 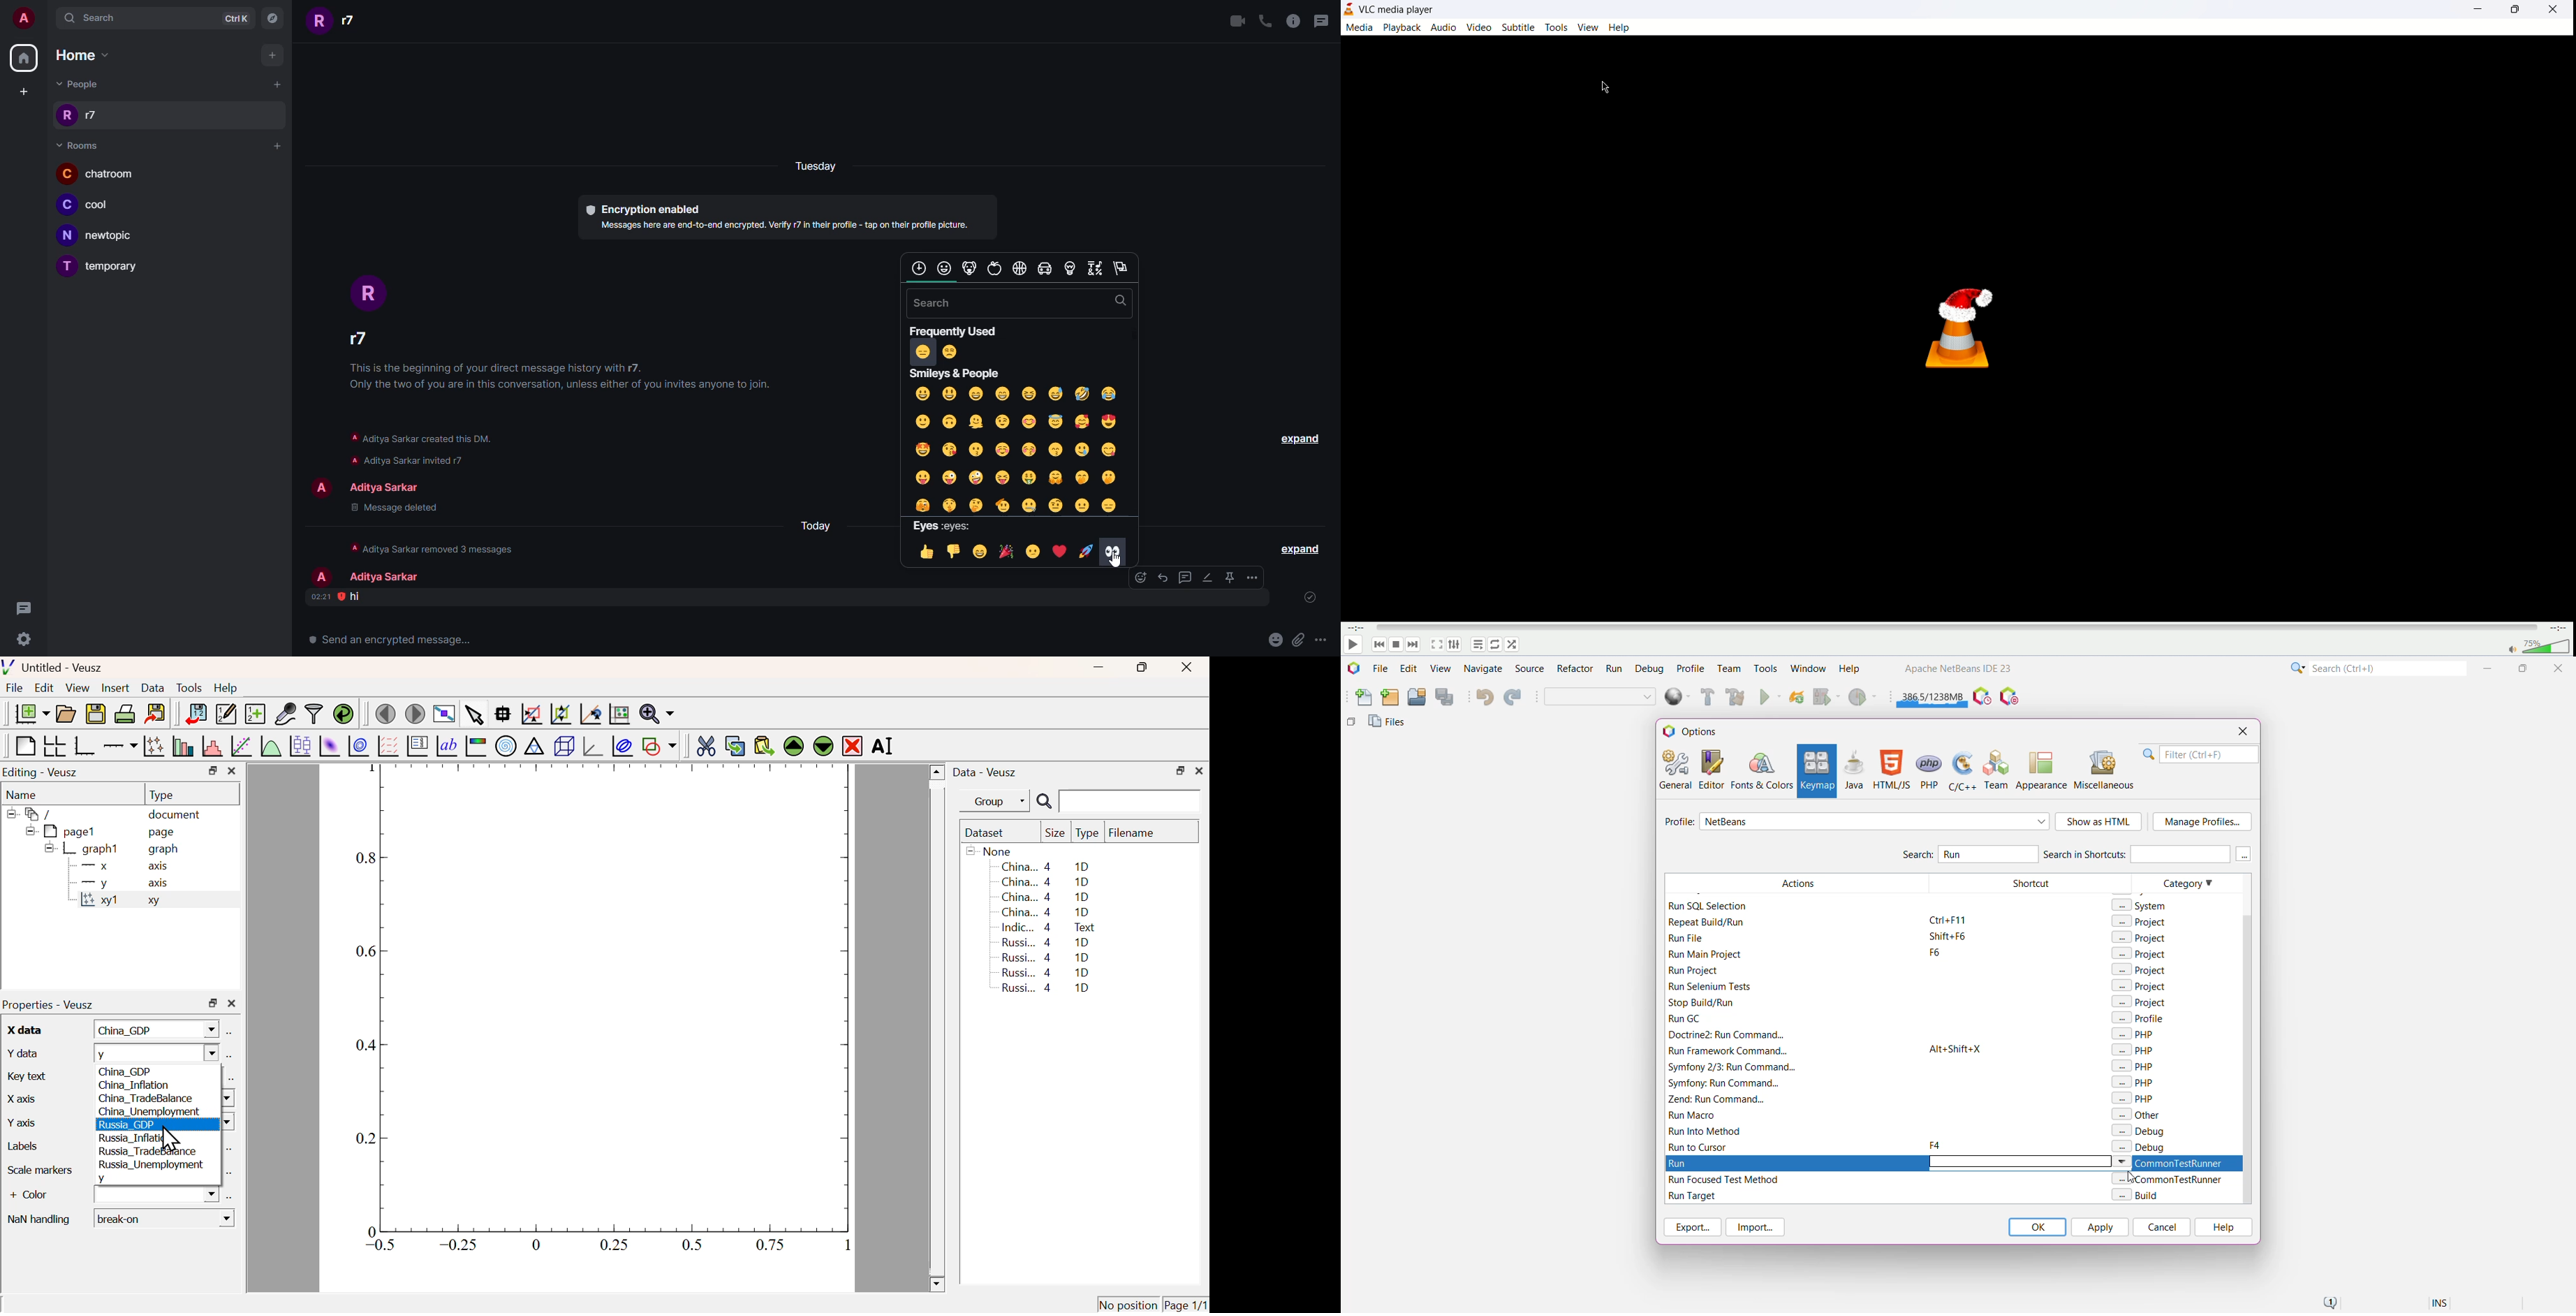 I want to click on Base Graph, so click(x=83, y=745).